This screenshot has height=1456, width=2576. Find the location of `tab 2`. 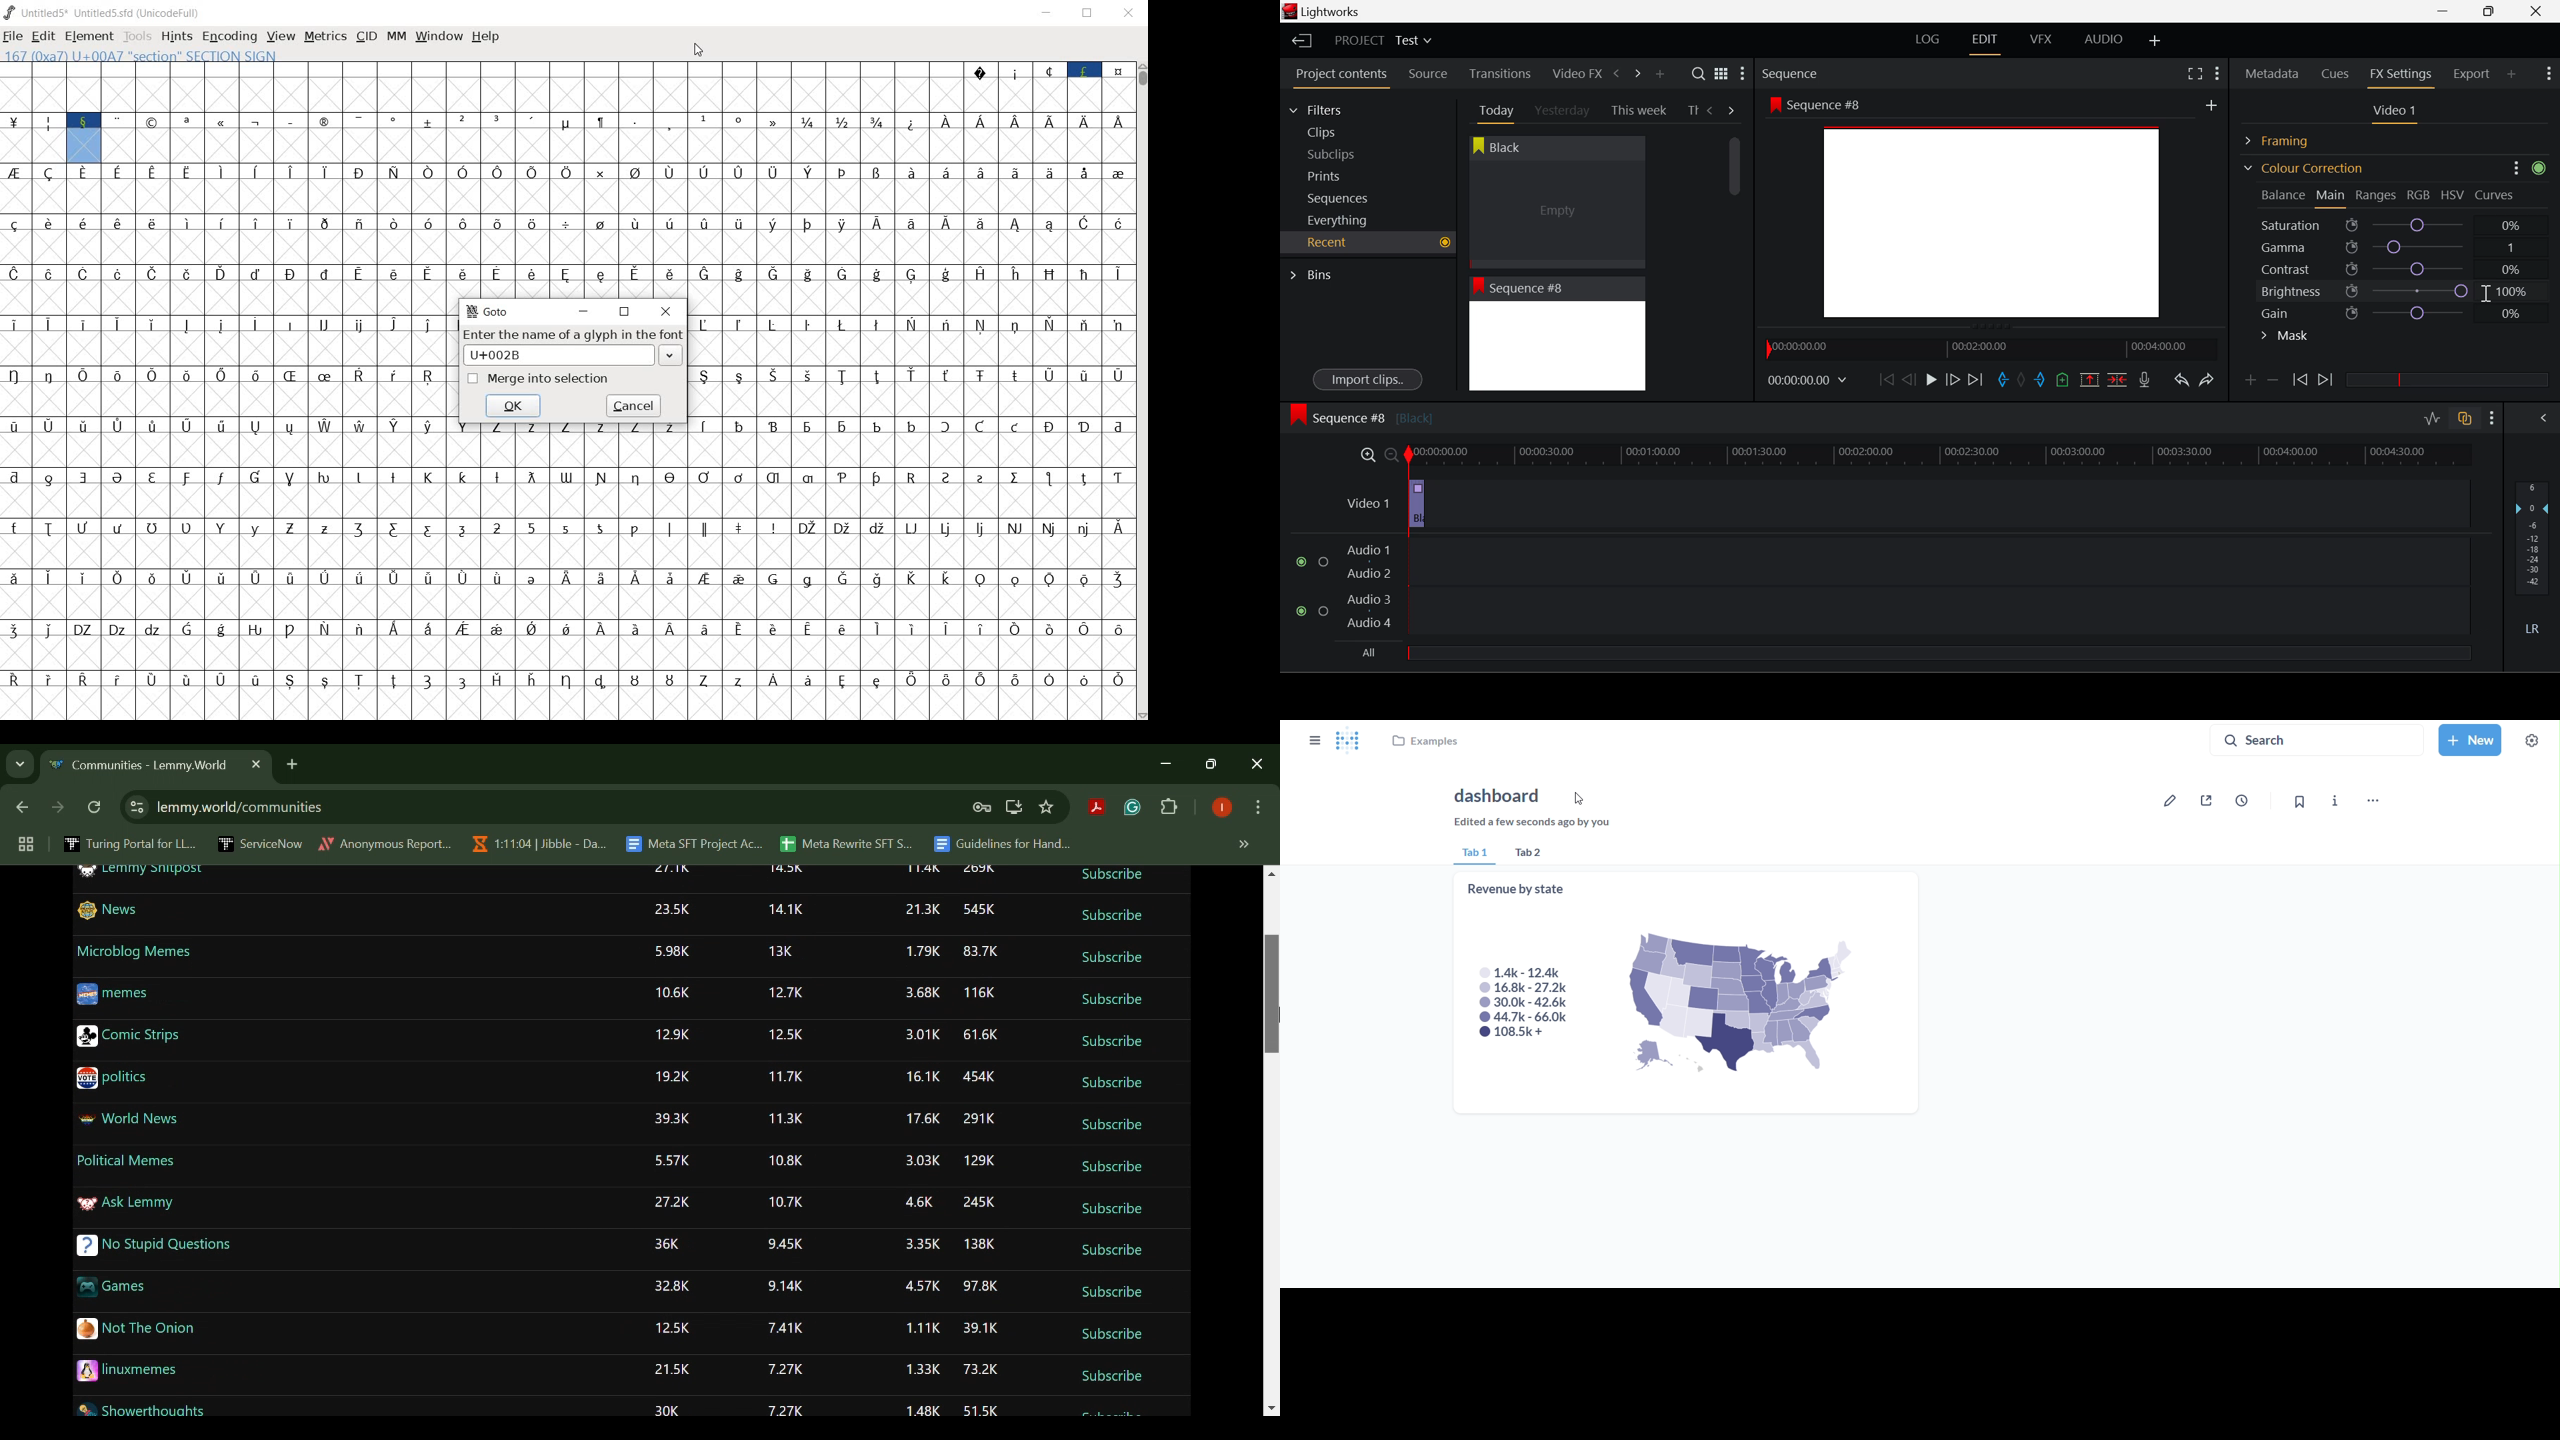

tab 2 is located at coordinates (1536, 853).